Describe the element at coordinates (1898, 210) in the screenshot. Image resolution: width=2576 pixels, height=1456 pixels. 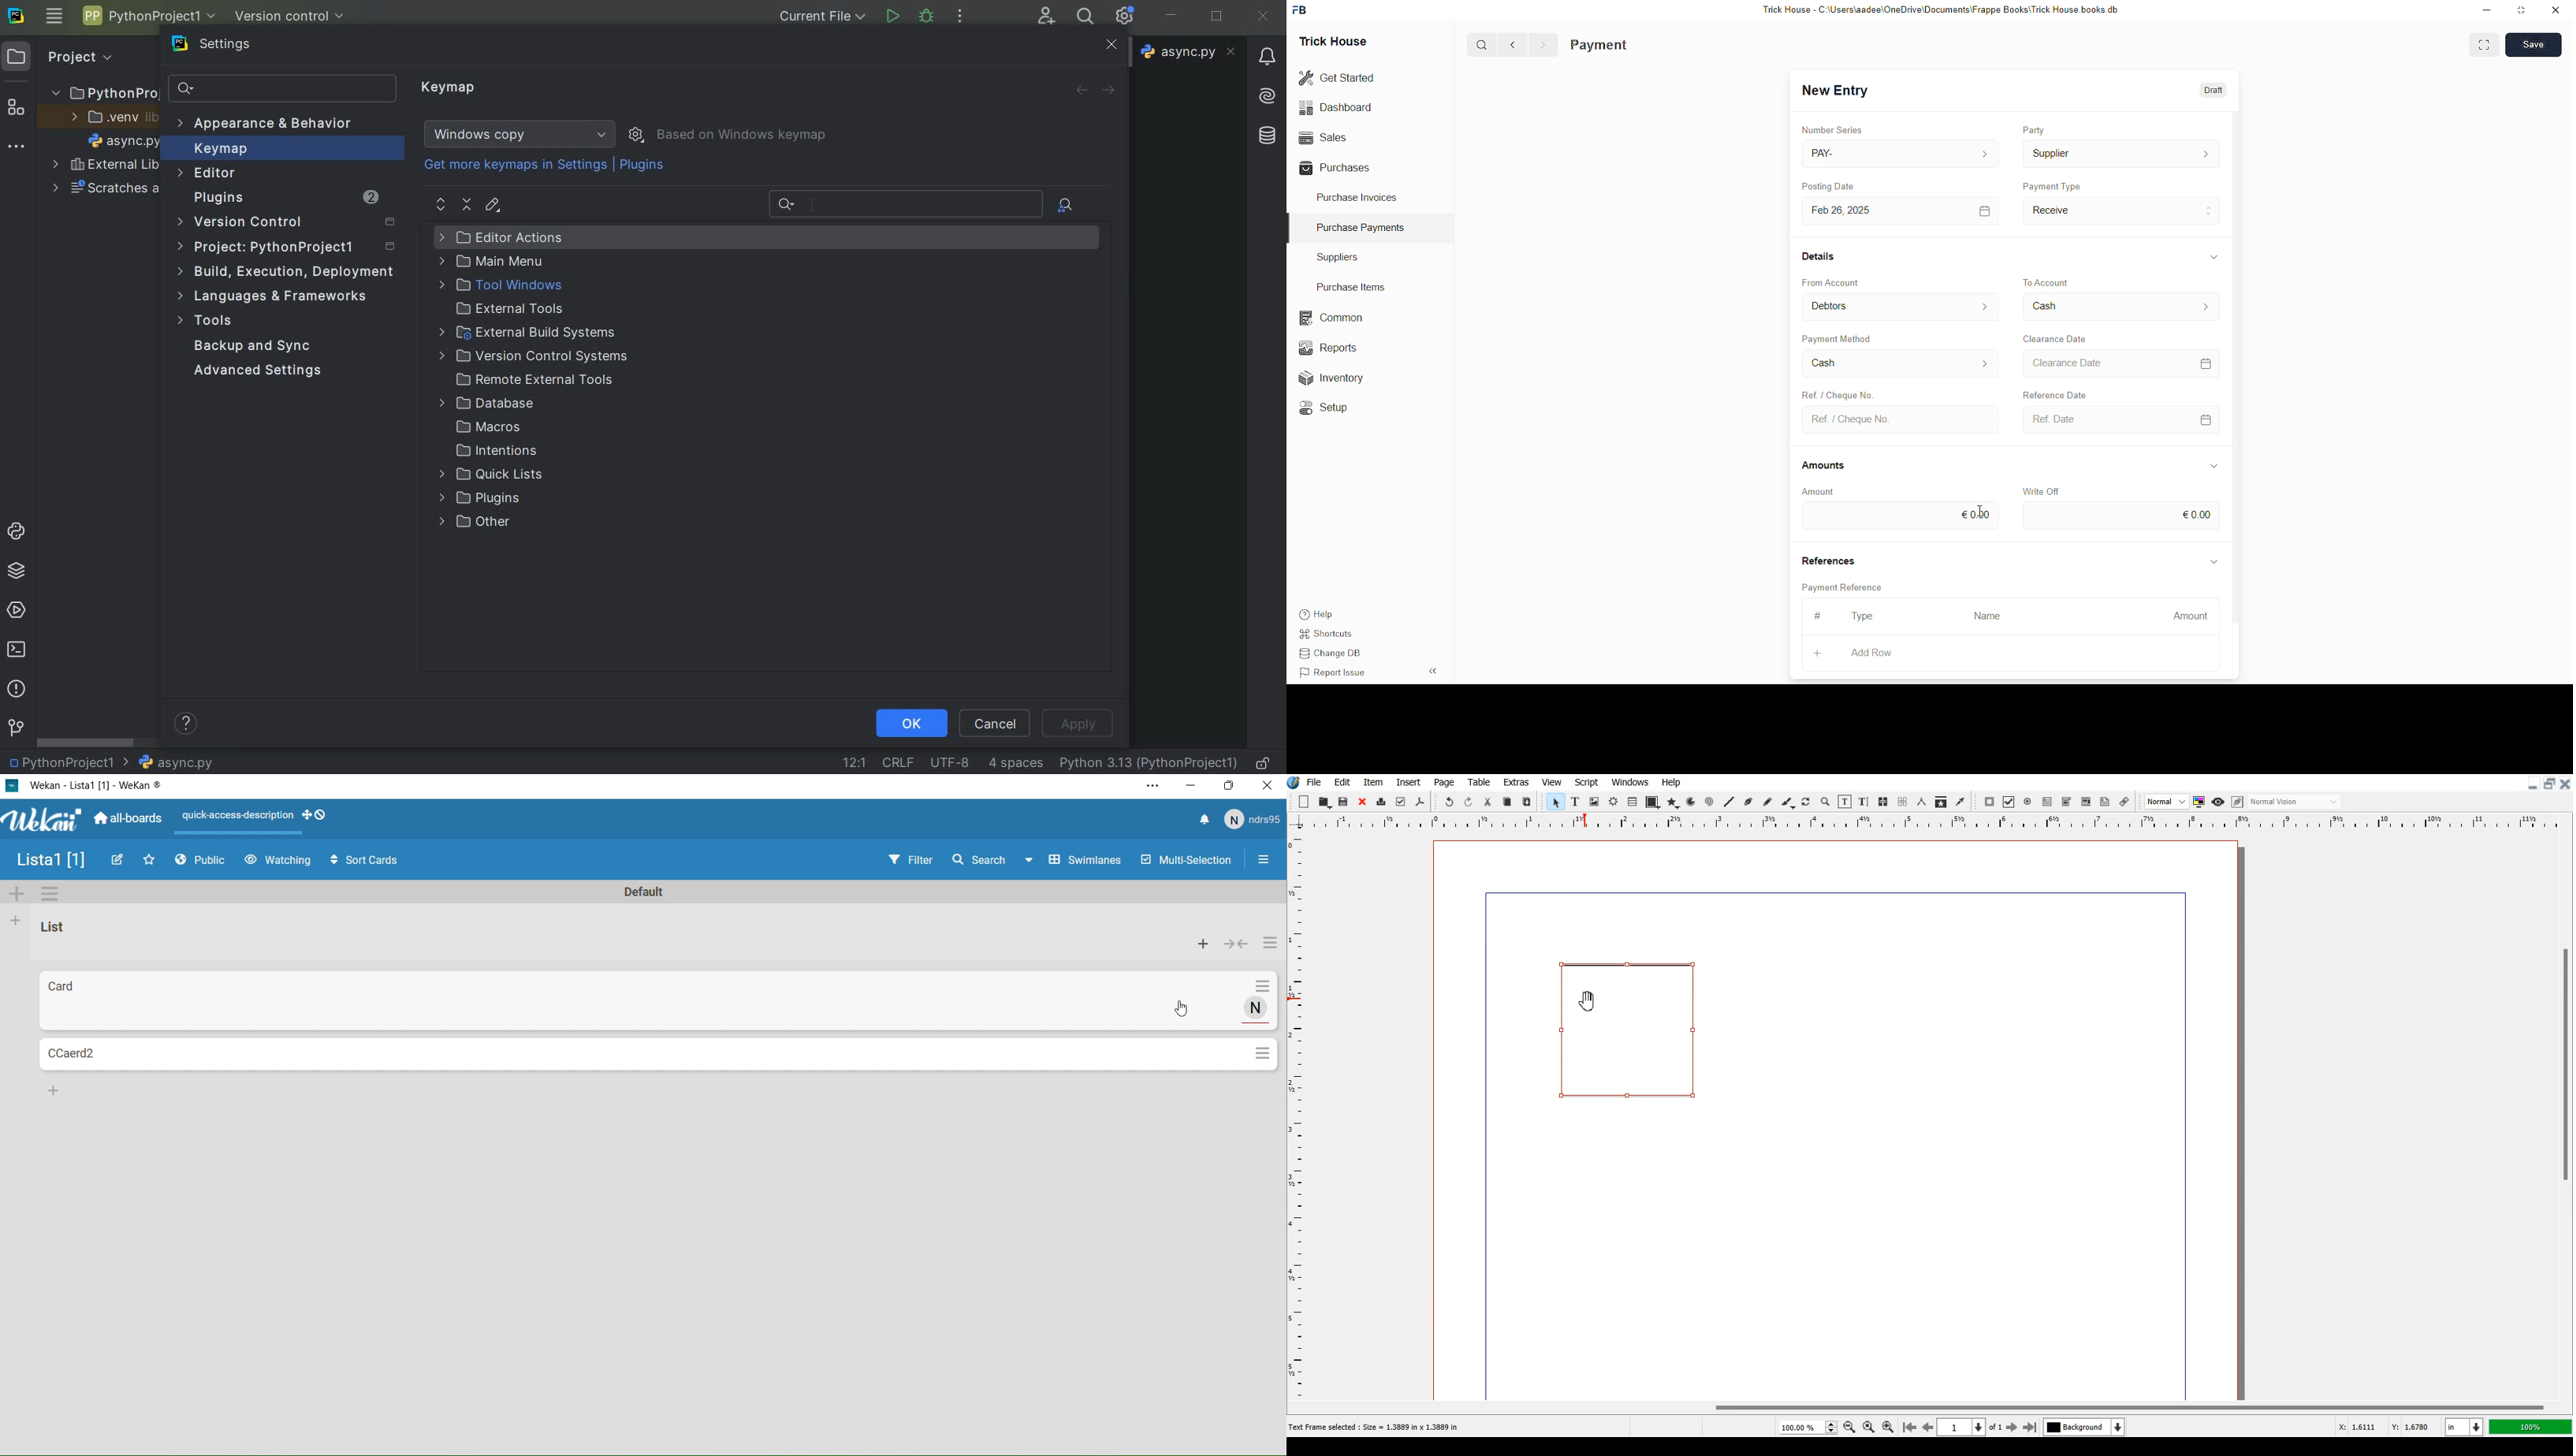
I see `Feb 26, 2025 ` at that location.